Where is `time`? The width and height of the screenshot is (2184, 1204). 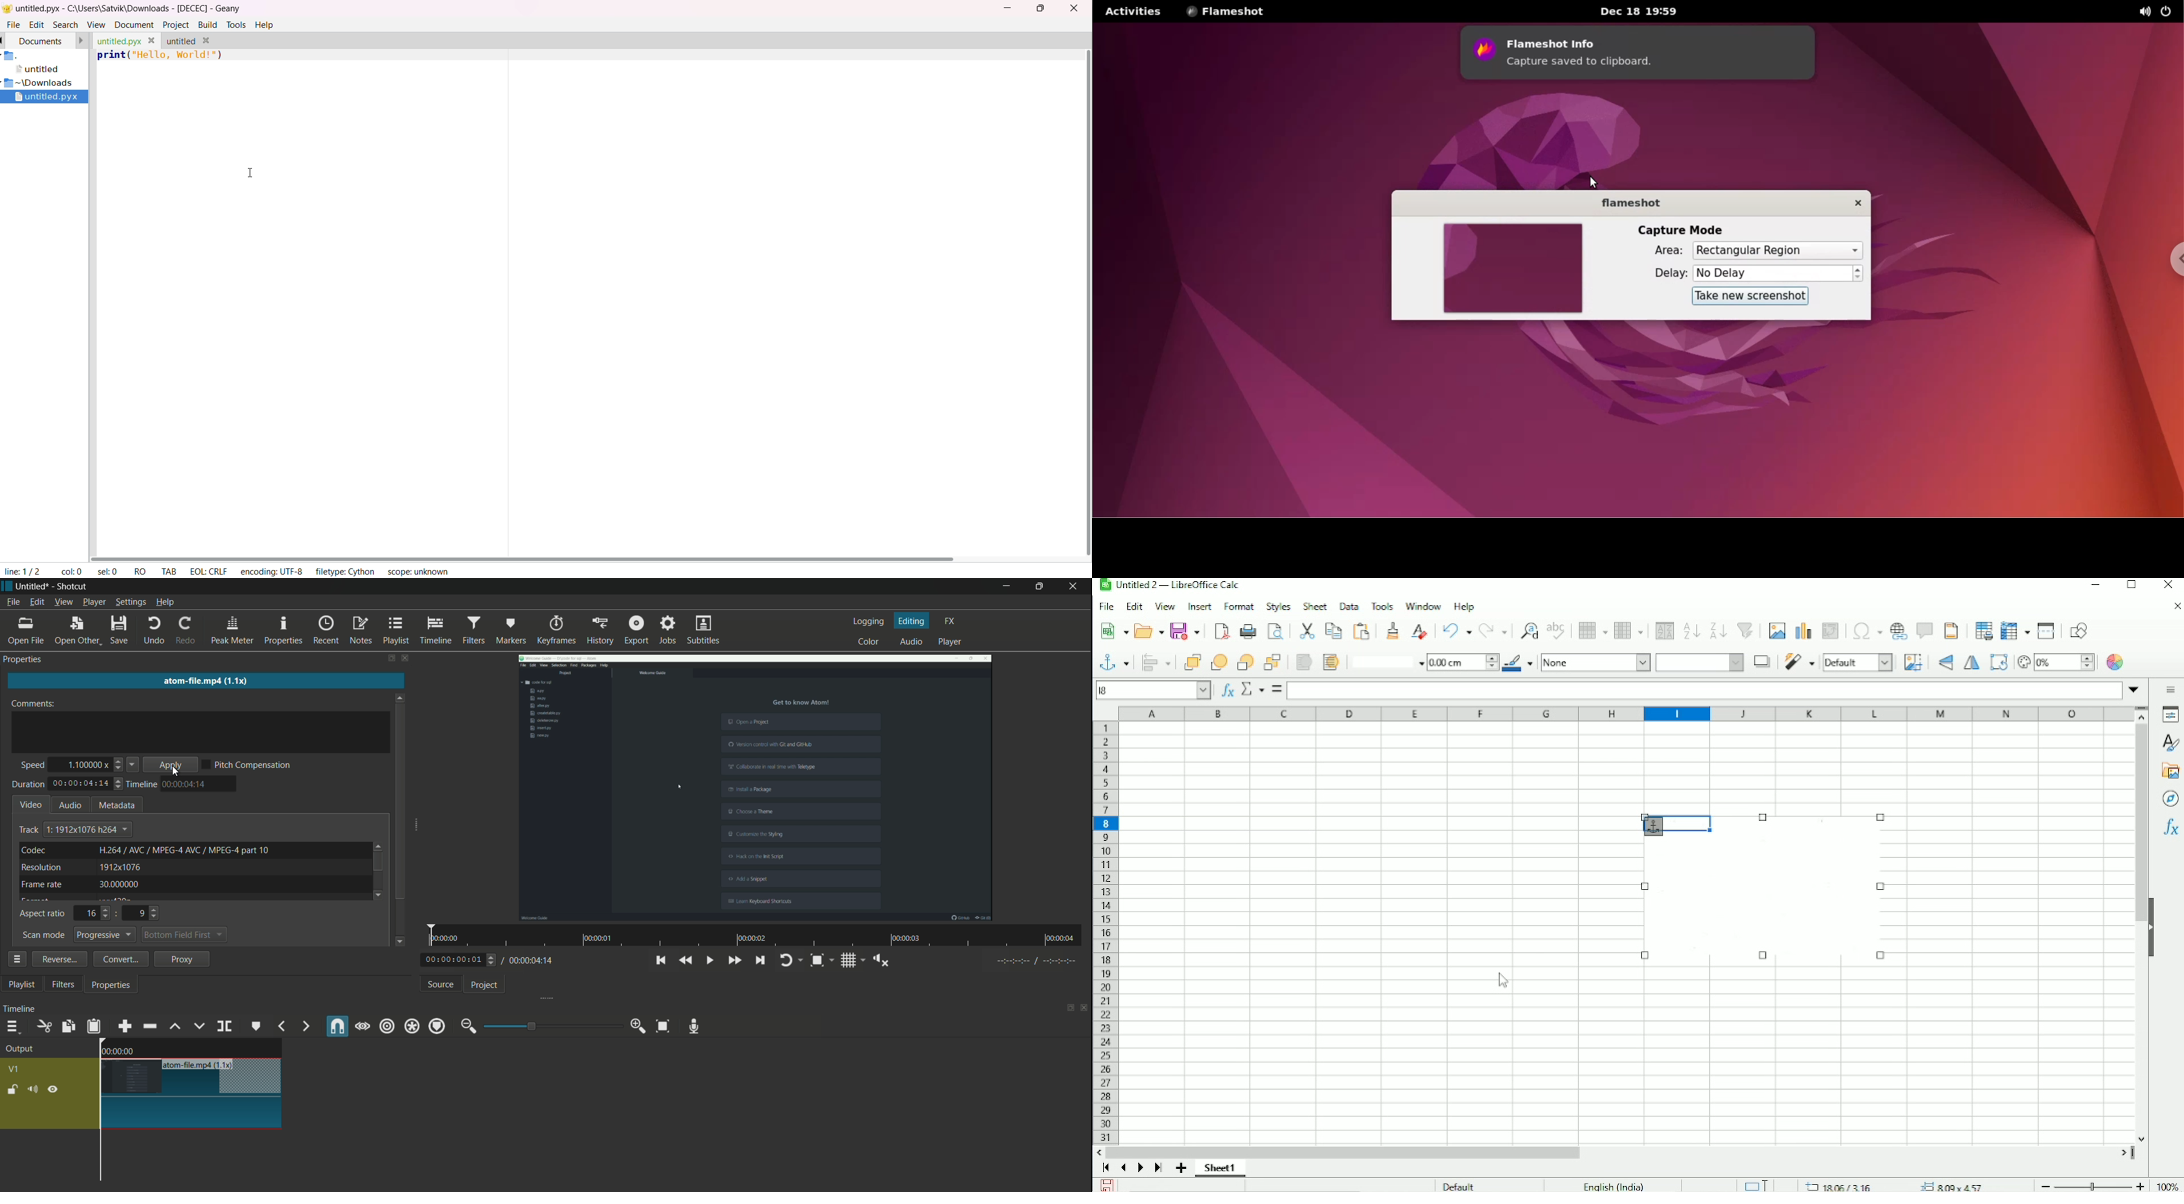 time is located at coordinates (185, 784).